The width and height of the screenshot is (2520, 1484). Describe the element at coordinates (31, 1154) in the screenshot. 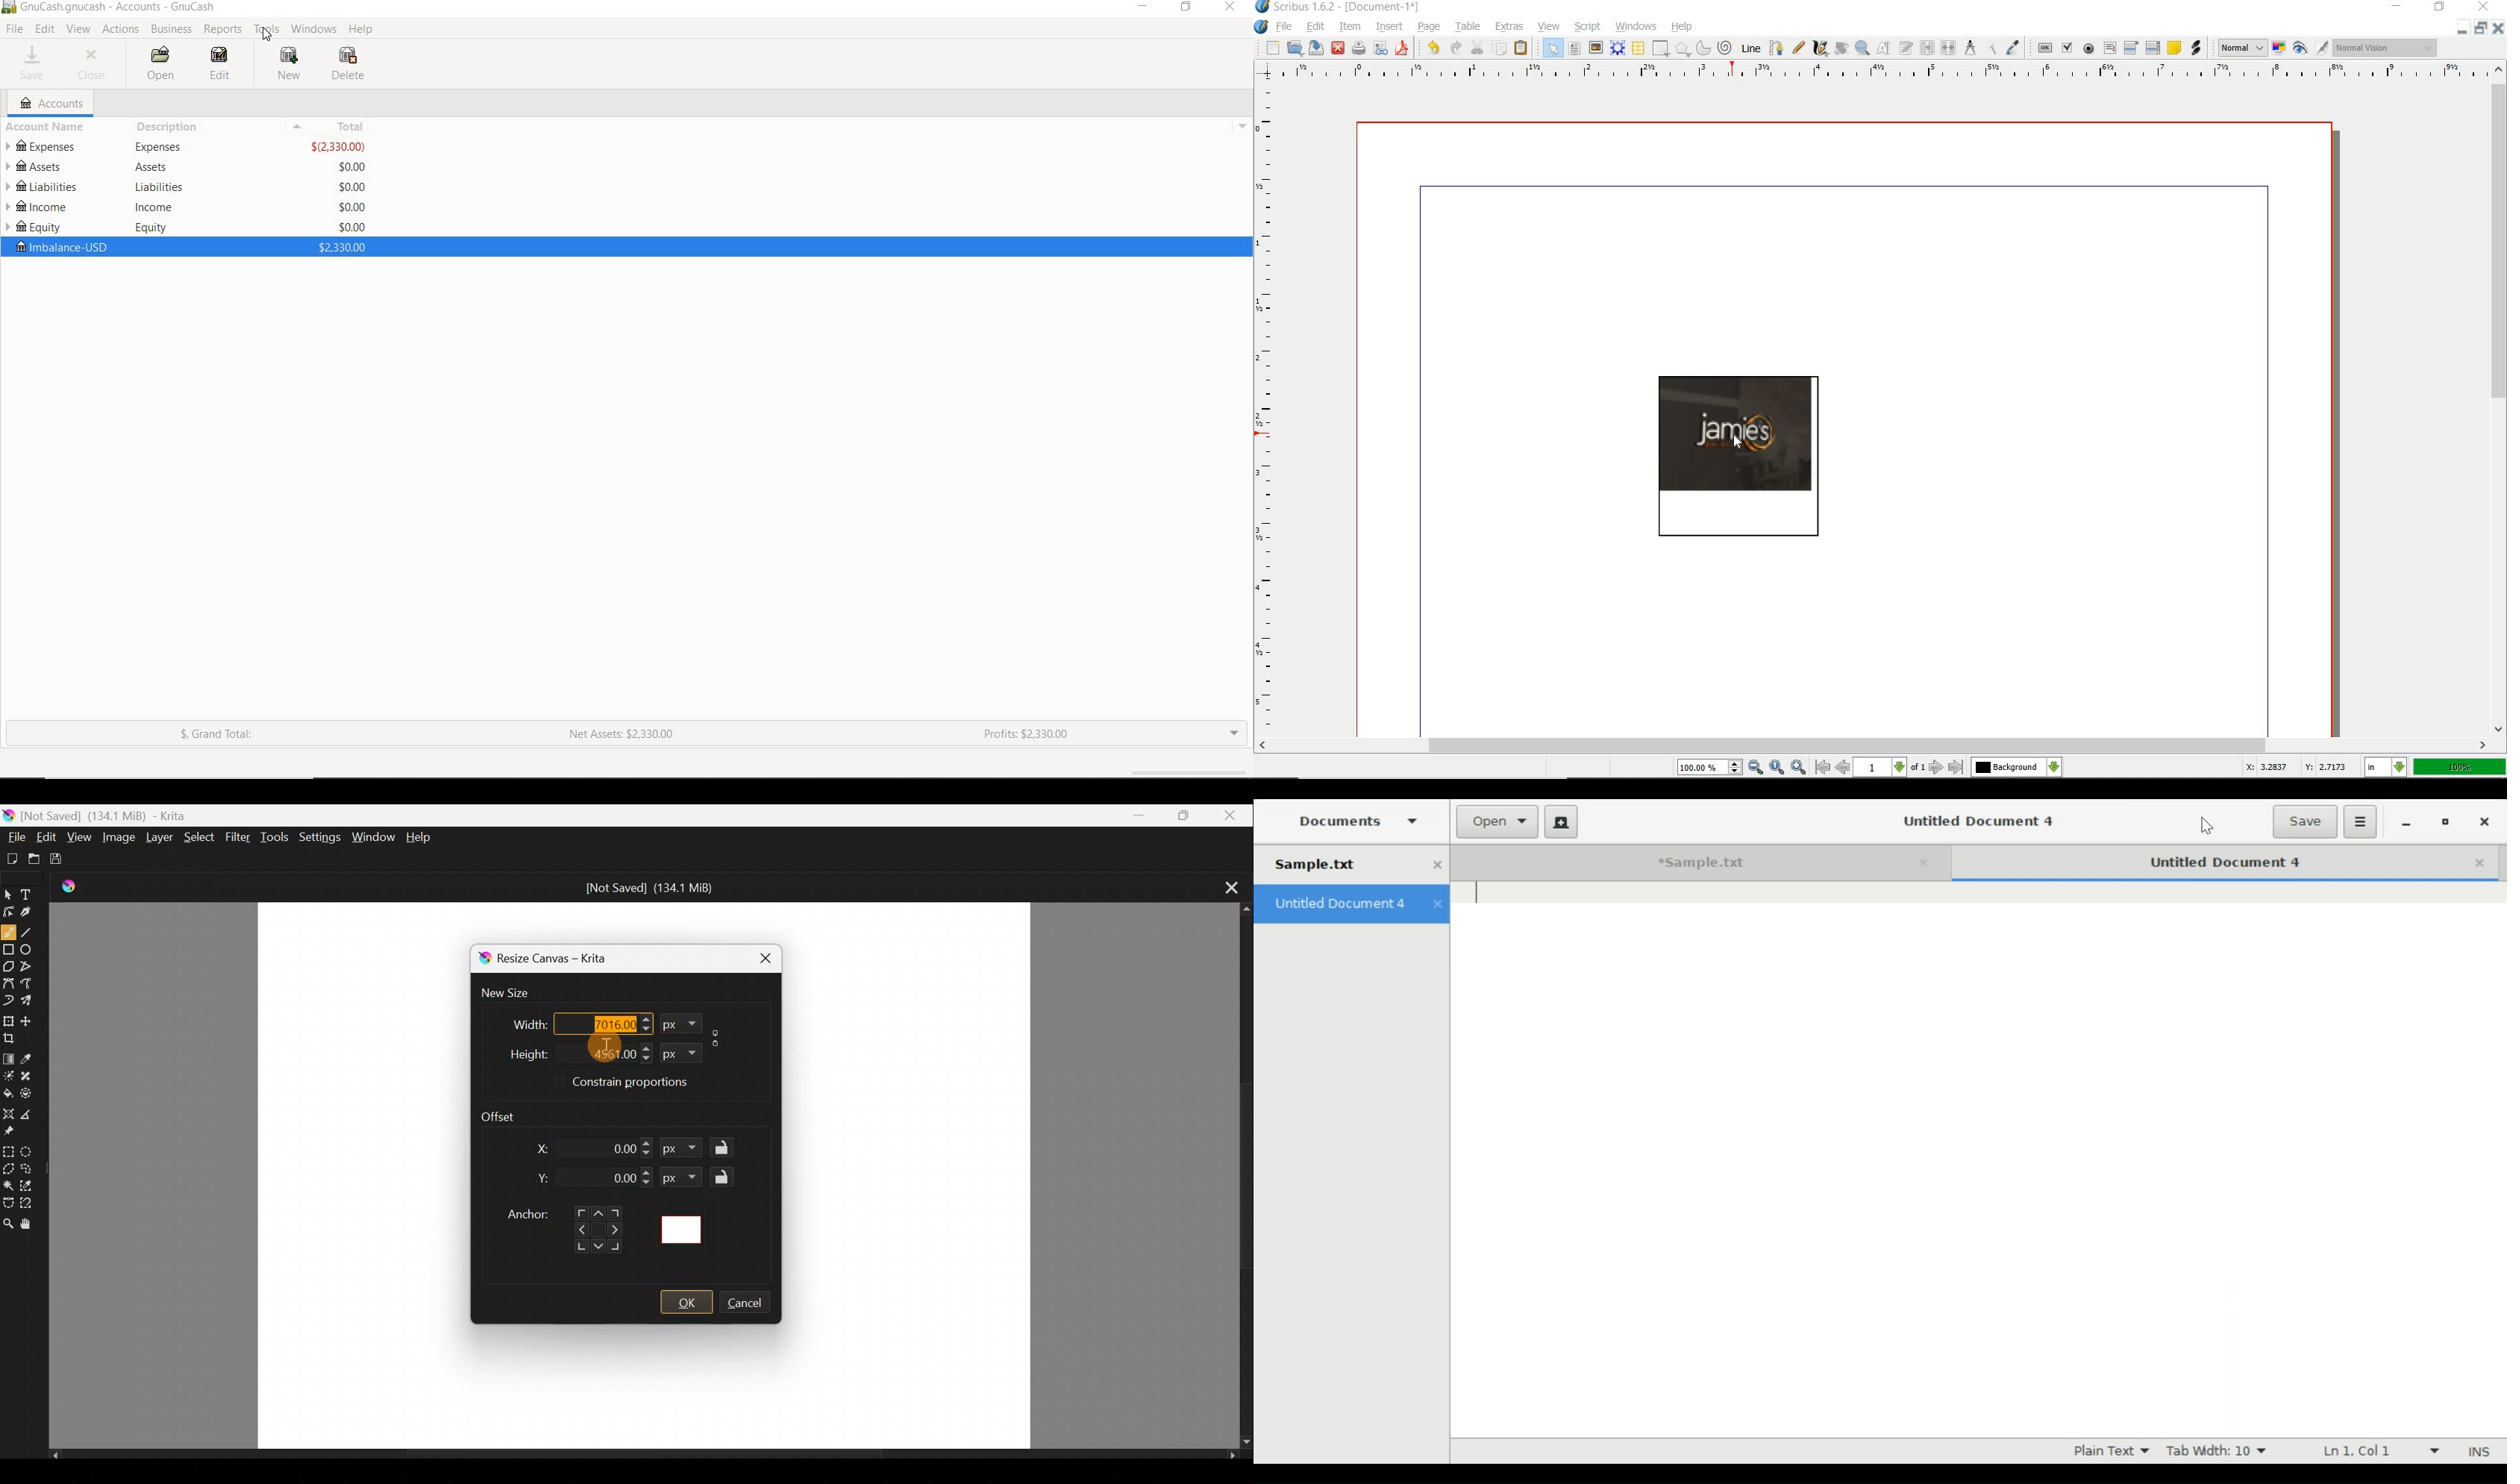

I see `Elliptical selection tool` at that location.